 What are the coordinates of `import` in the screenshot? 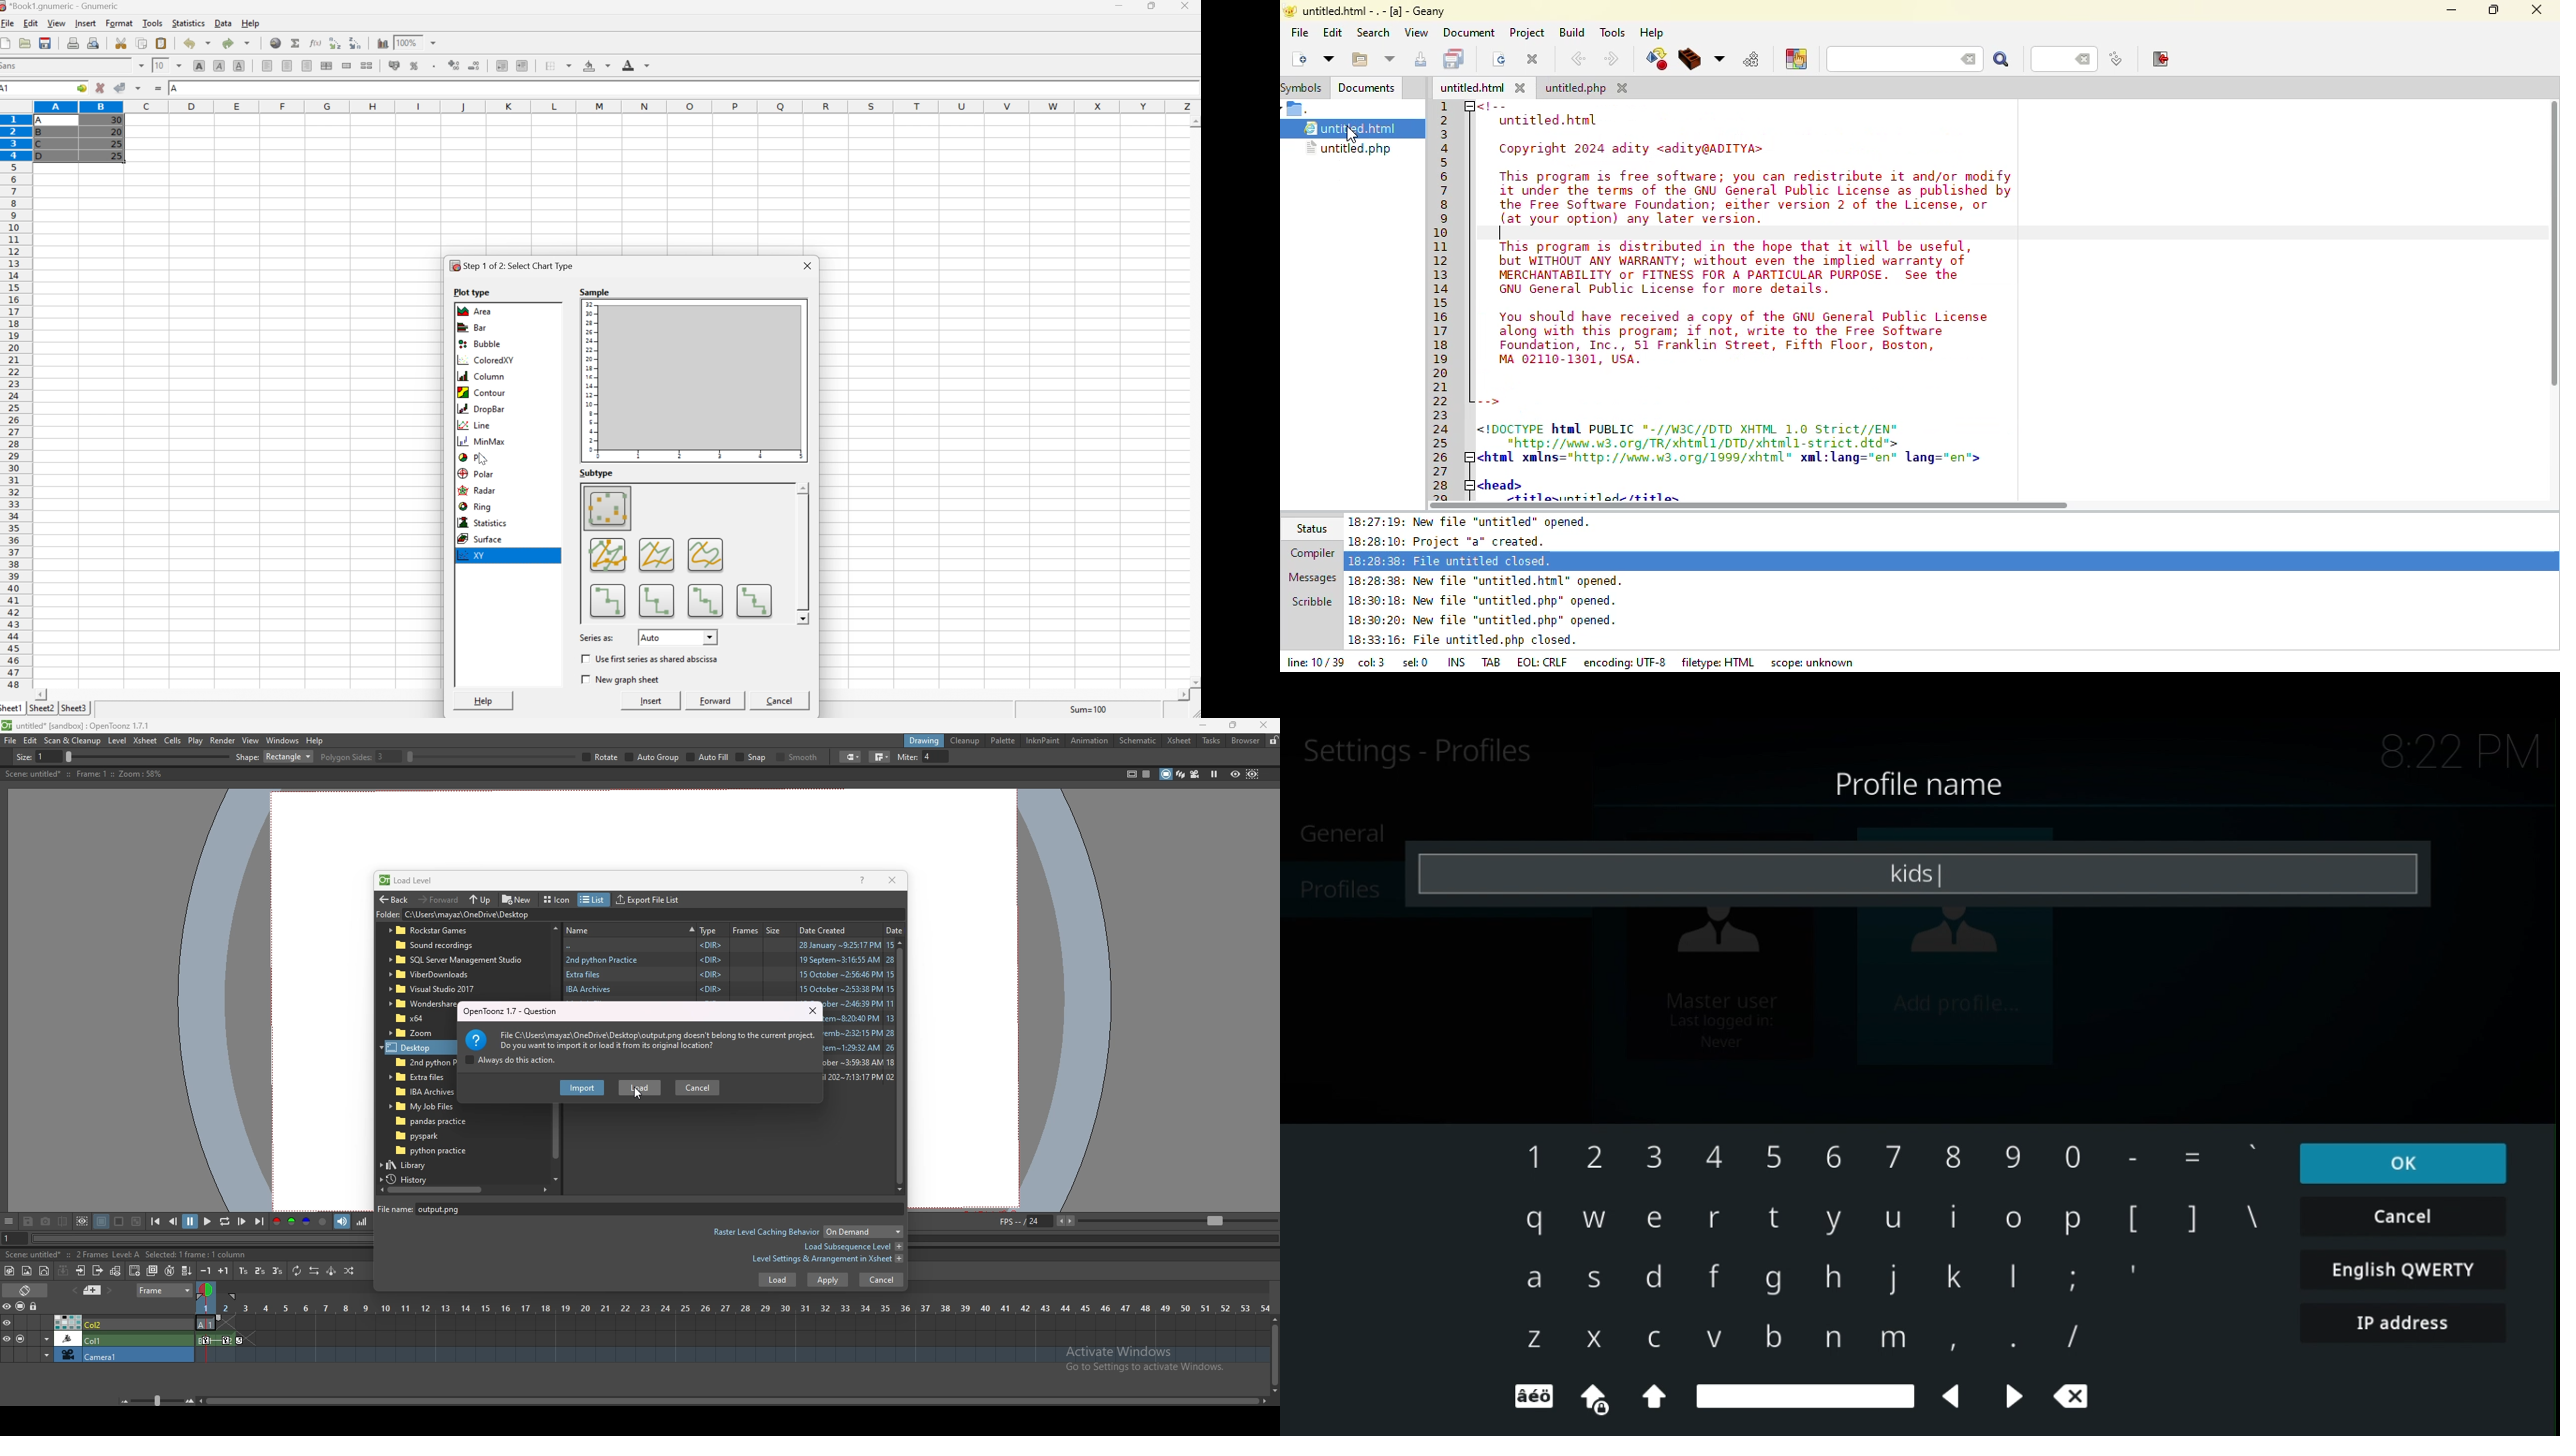 It's located at (584, 1088).